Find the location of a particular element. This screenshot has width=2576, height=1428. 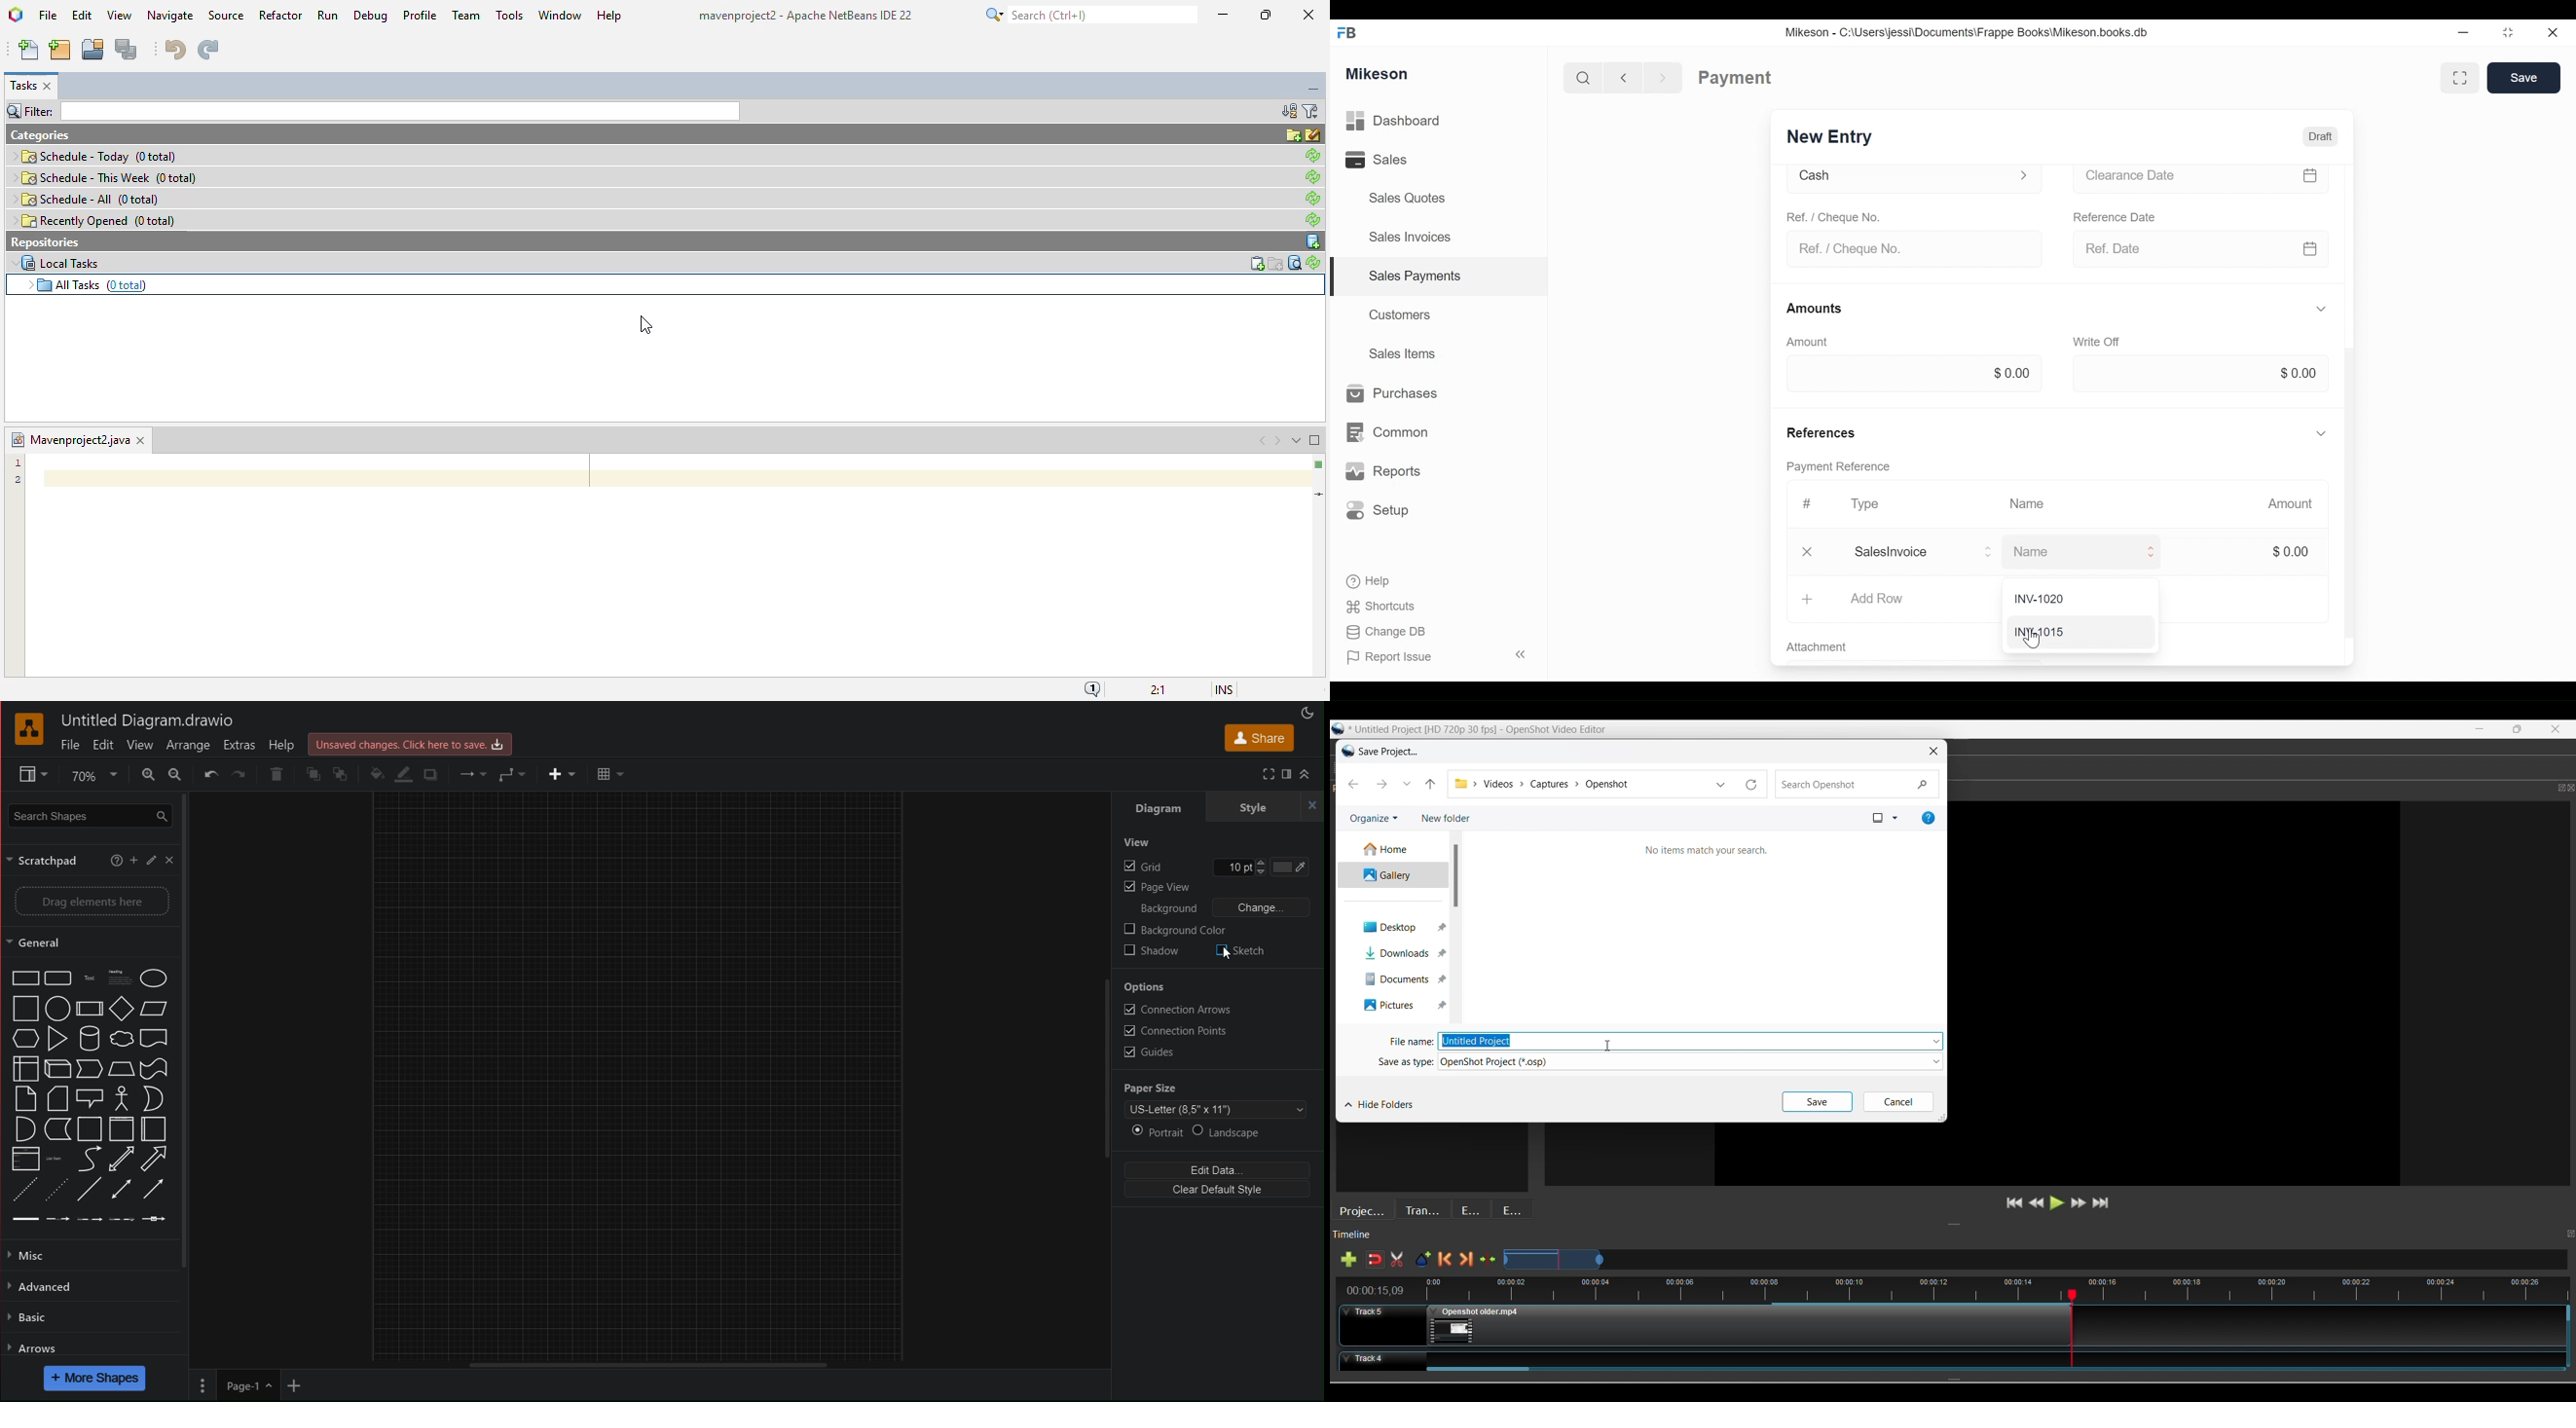

INV-1020 is located at coordinates (2041, 600).